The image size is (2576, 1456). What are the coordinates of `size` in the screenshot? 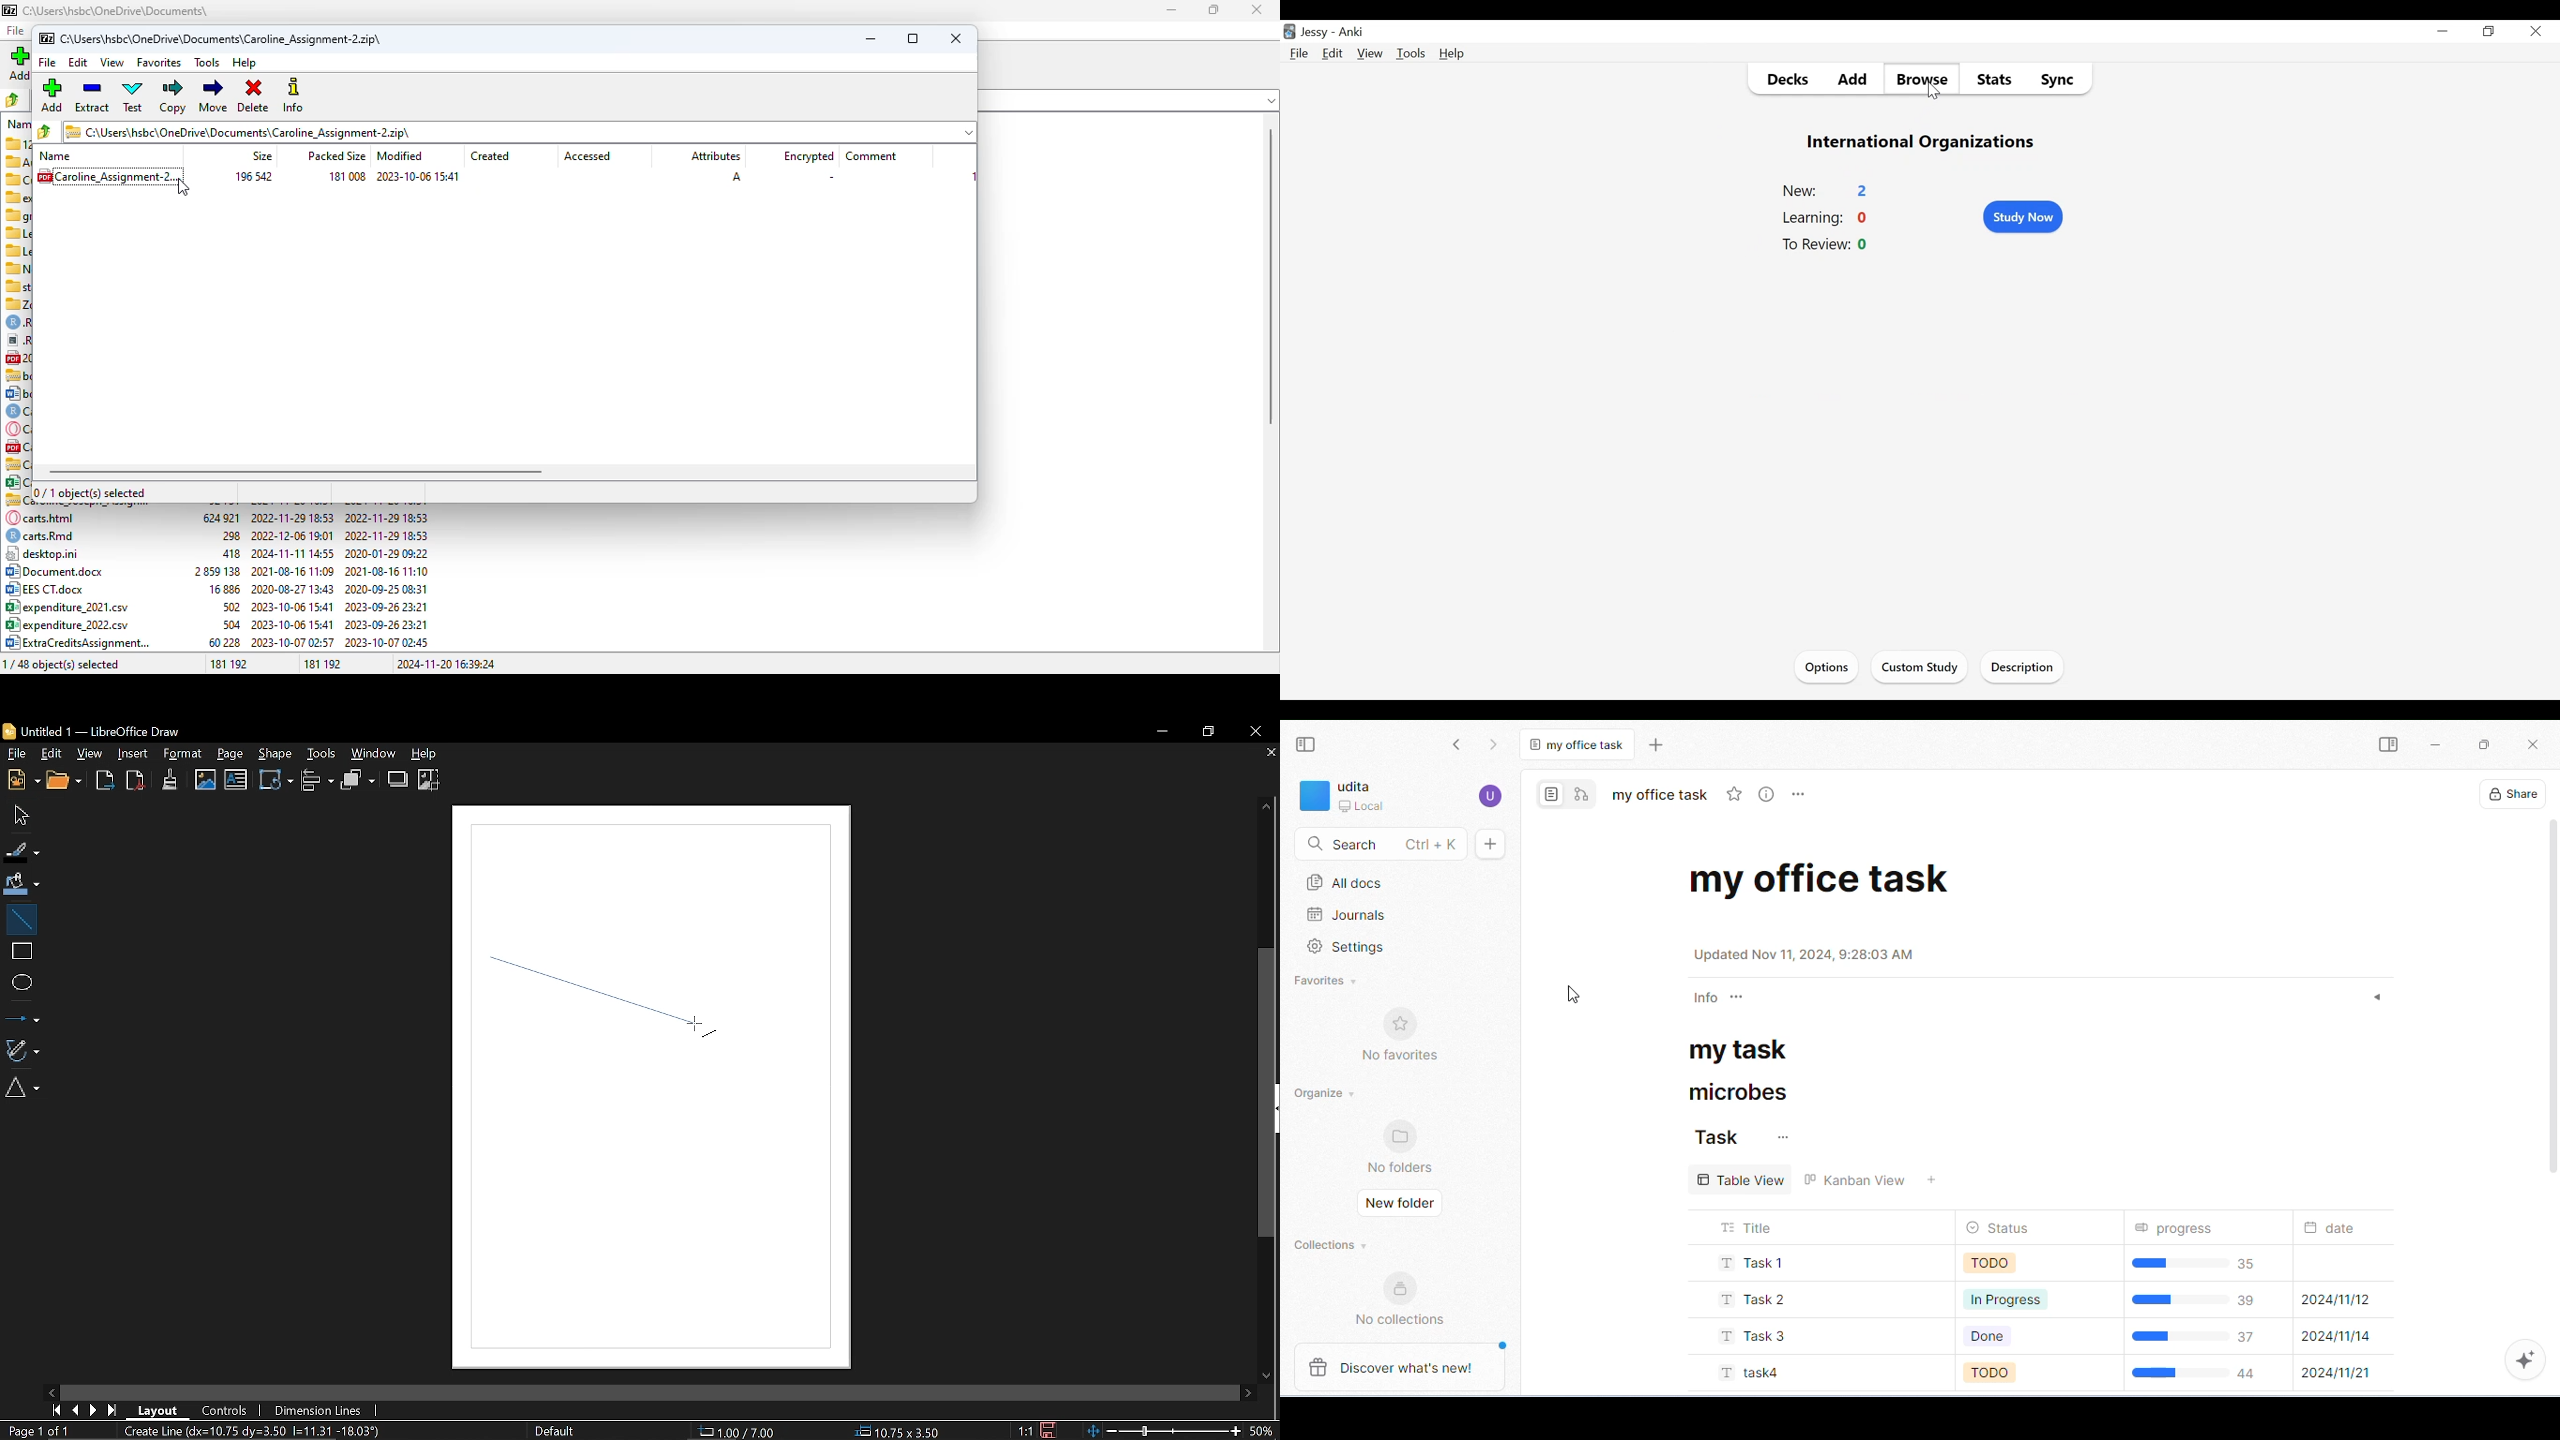 It's located at (261, 156).